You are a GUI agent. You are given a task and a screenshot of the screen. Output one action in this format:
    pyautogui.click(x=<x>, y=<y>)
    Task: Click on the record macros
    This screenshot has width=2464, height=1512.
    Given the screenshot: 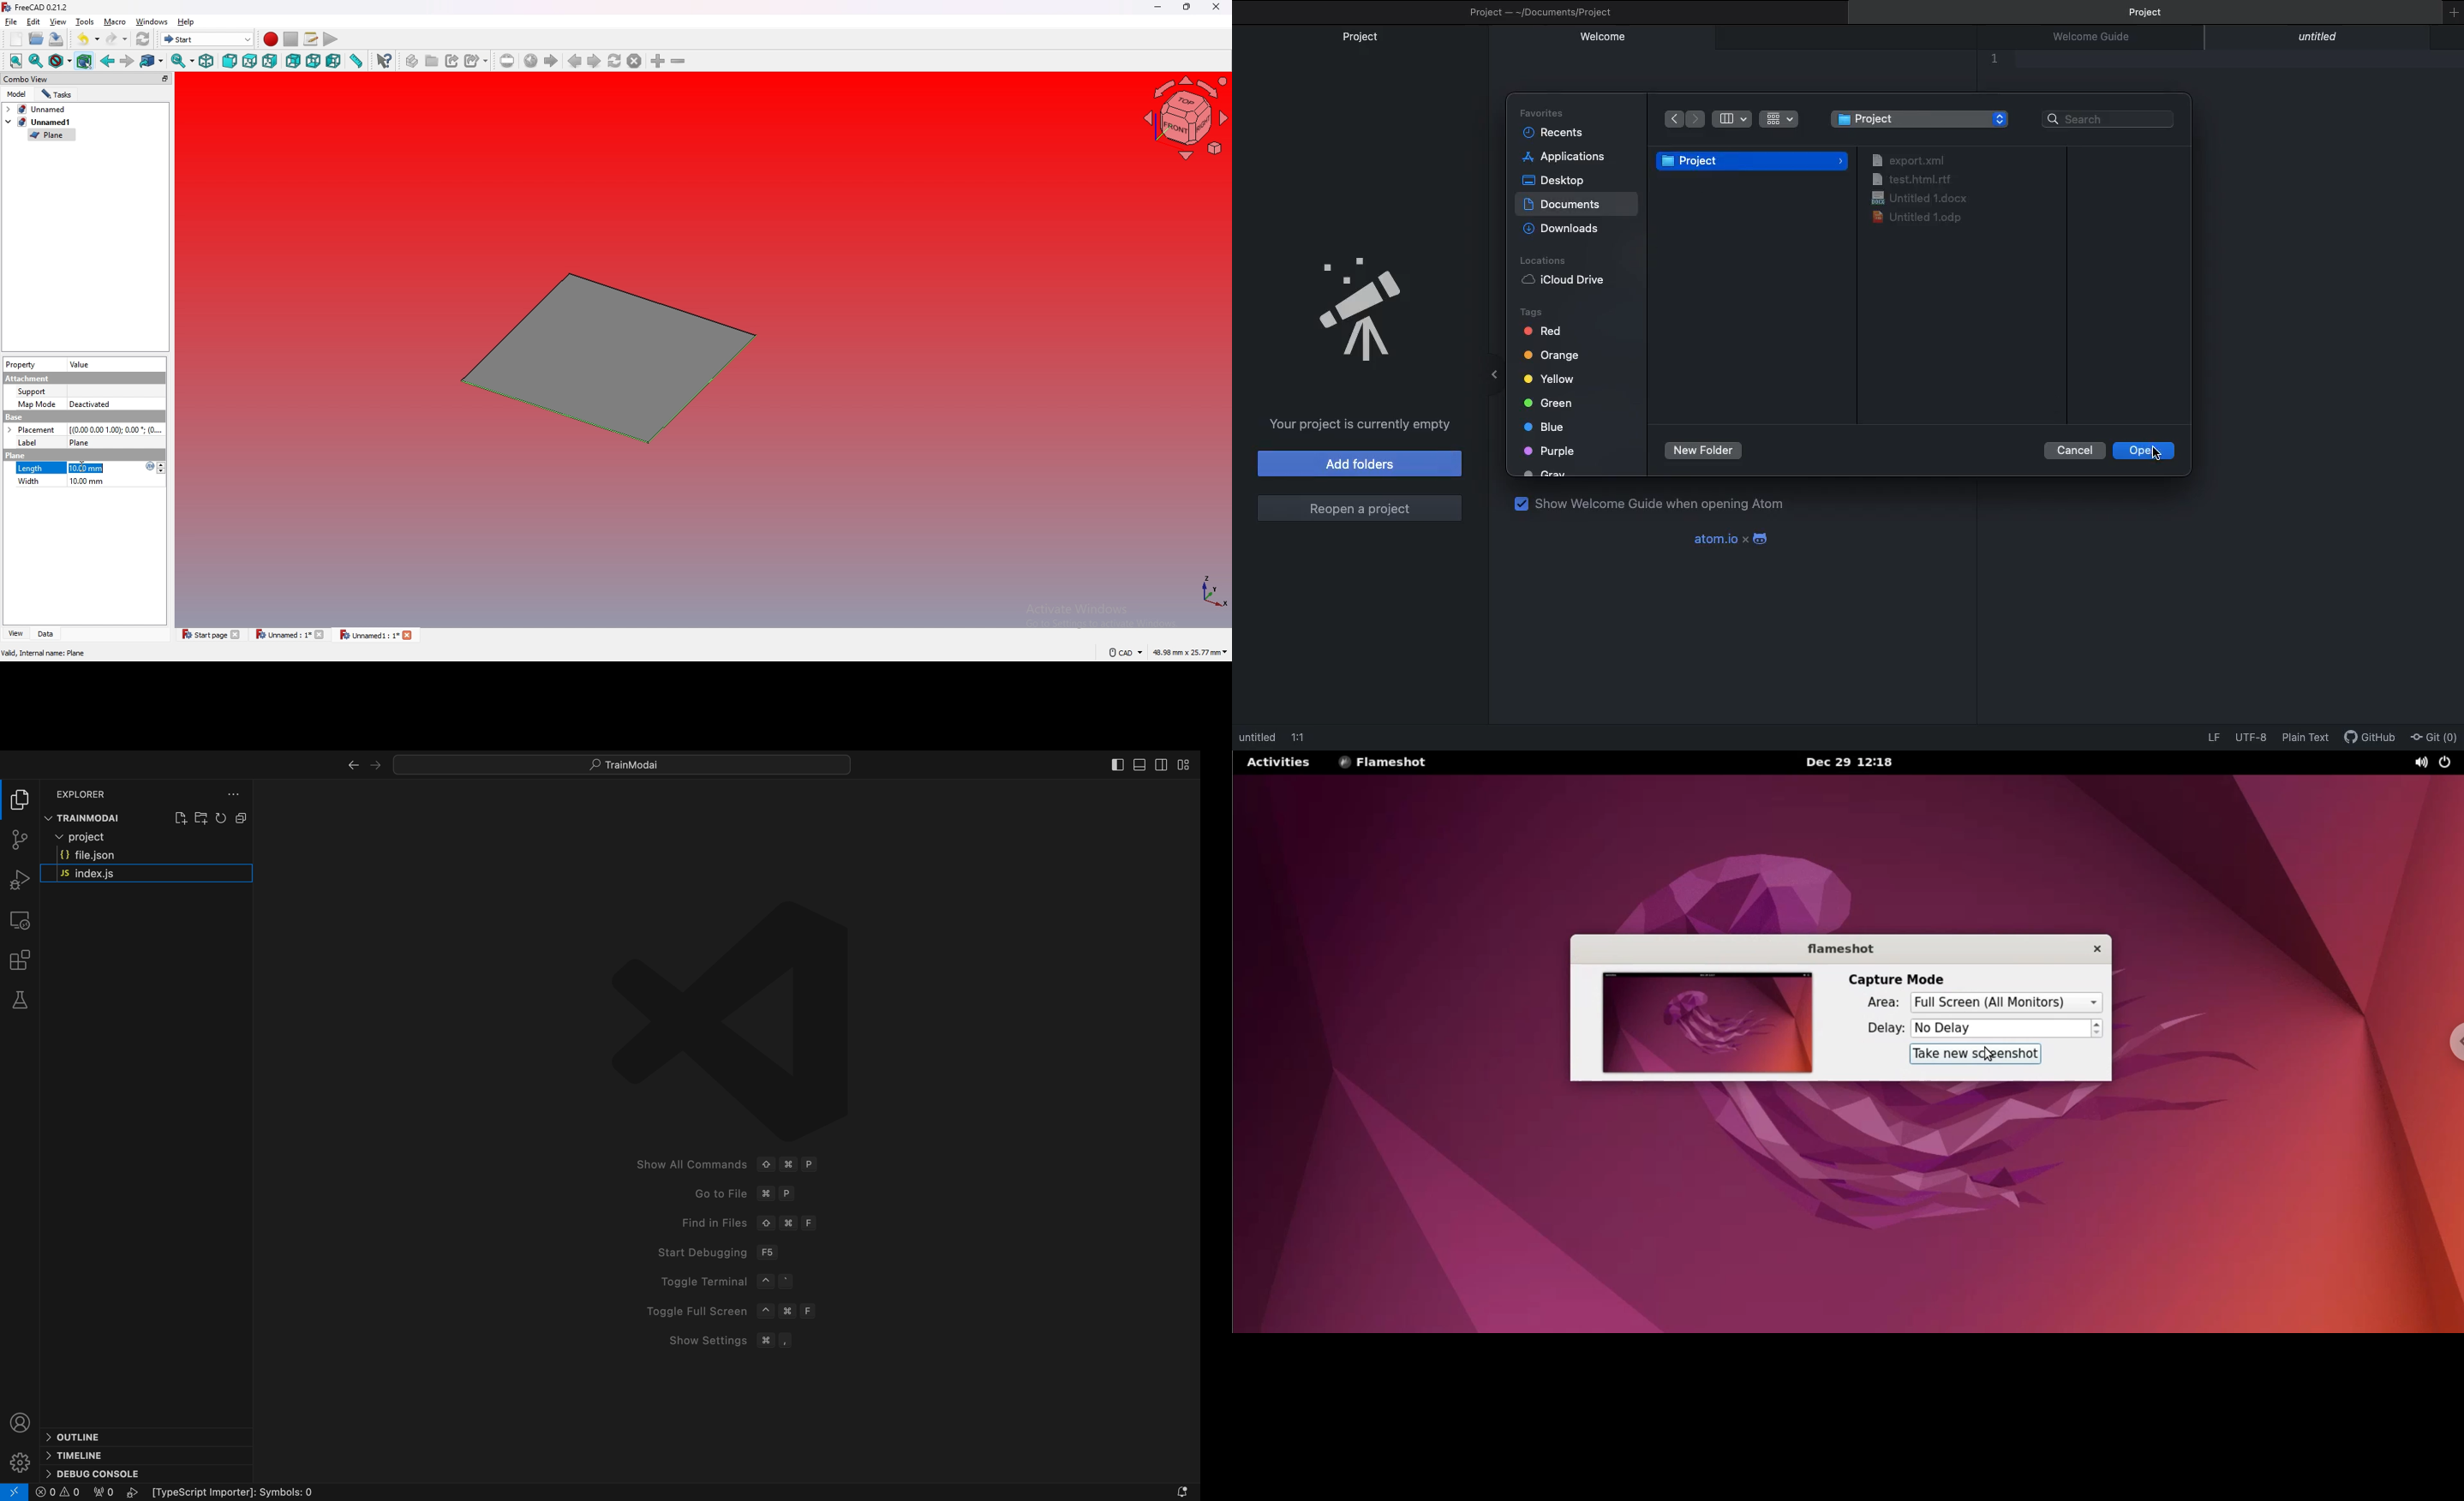 What is the action you would take?
    pyautogui.click(x=271, y=40)
    